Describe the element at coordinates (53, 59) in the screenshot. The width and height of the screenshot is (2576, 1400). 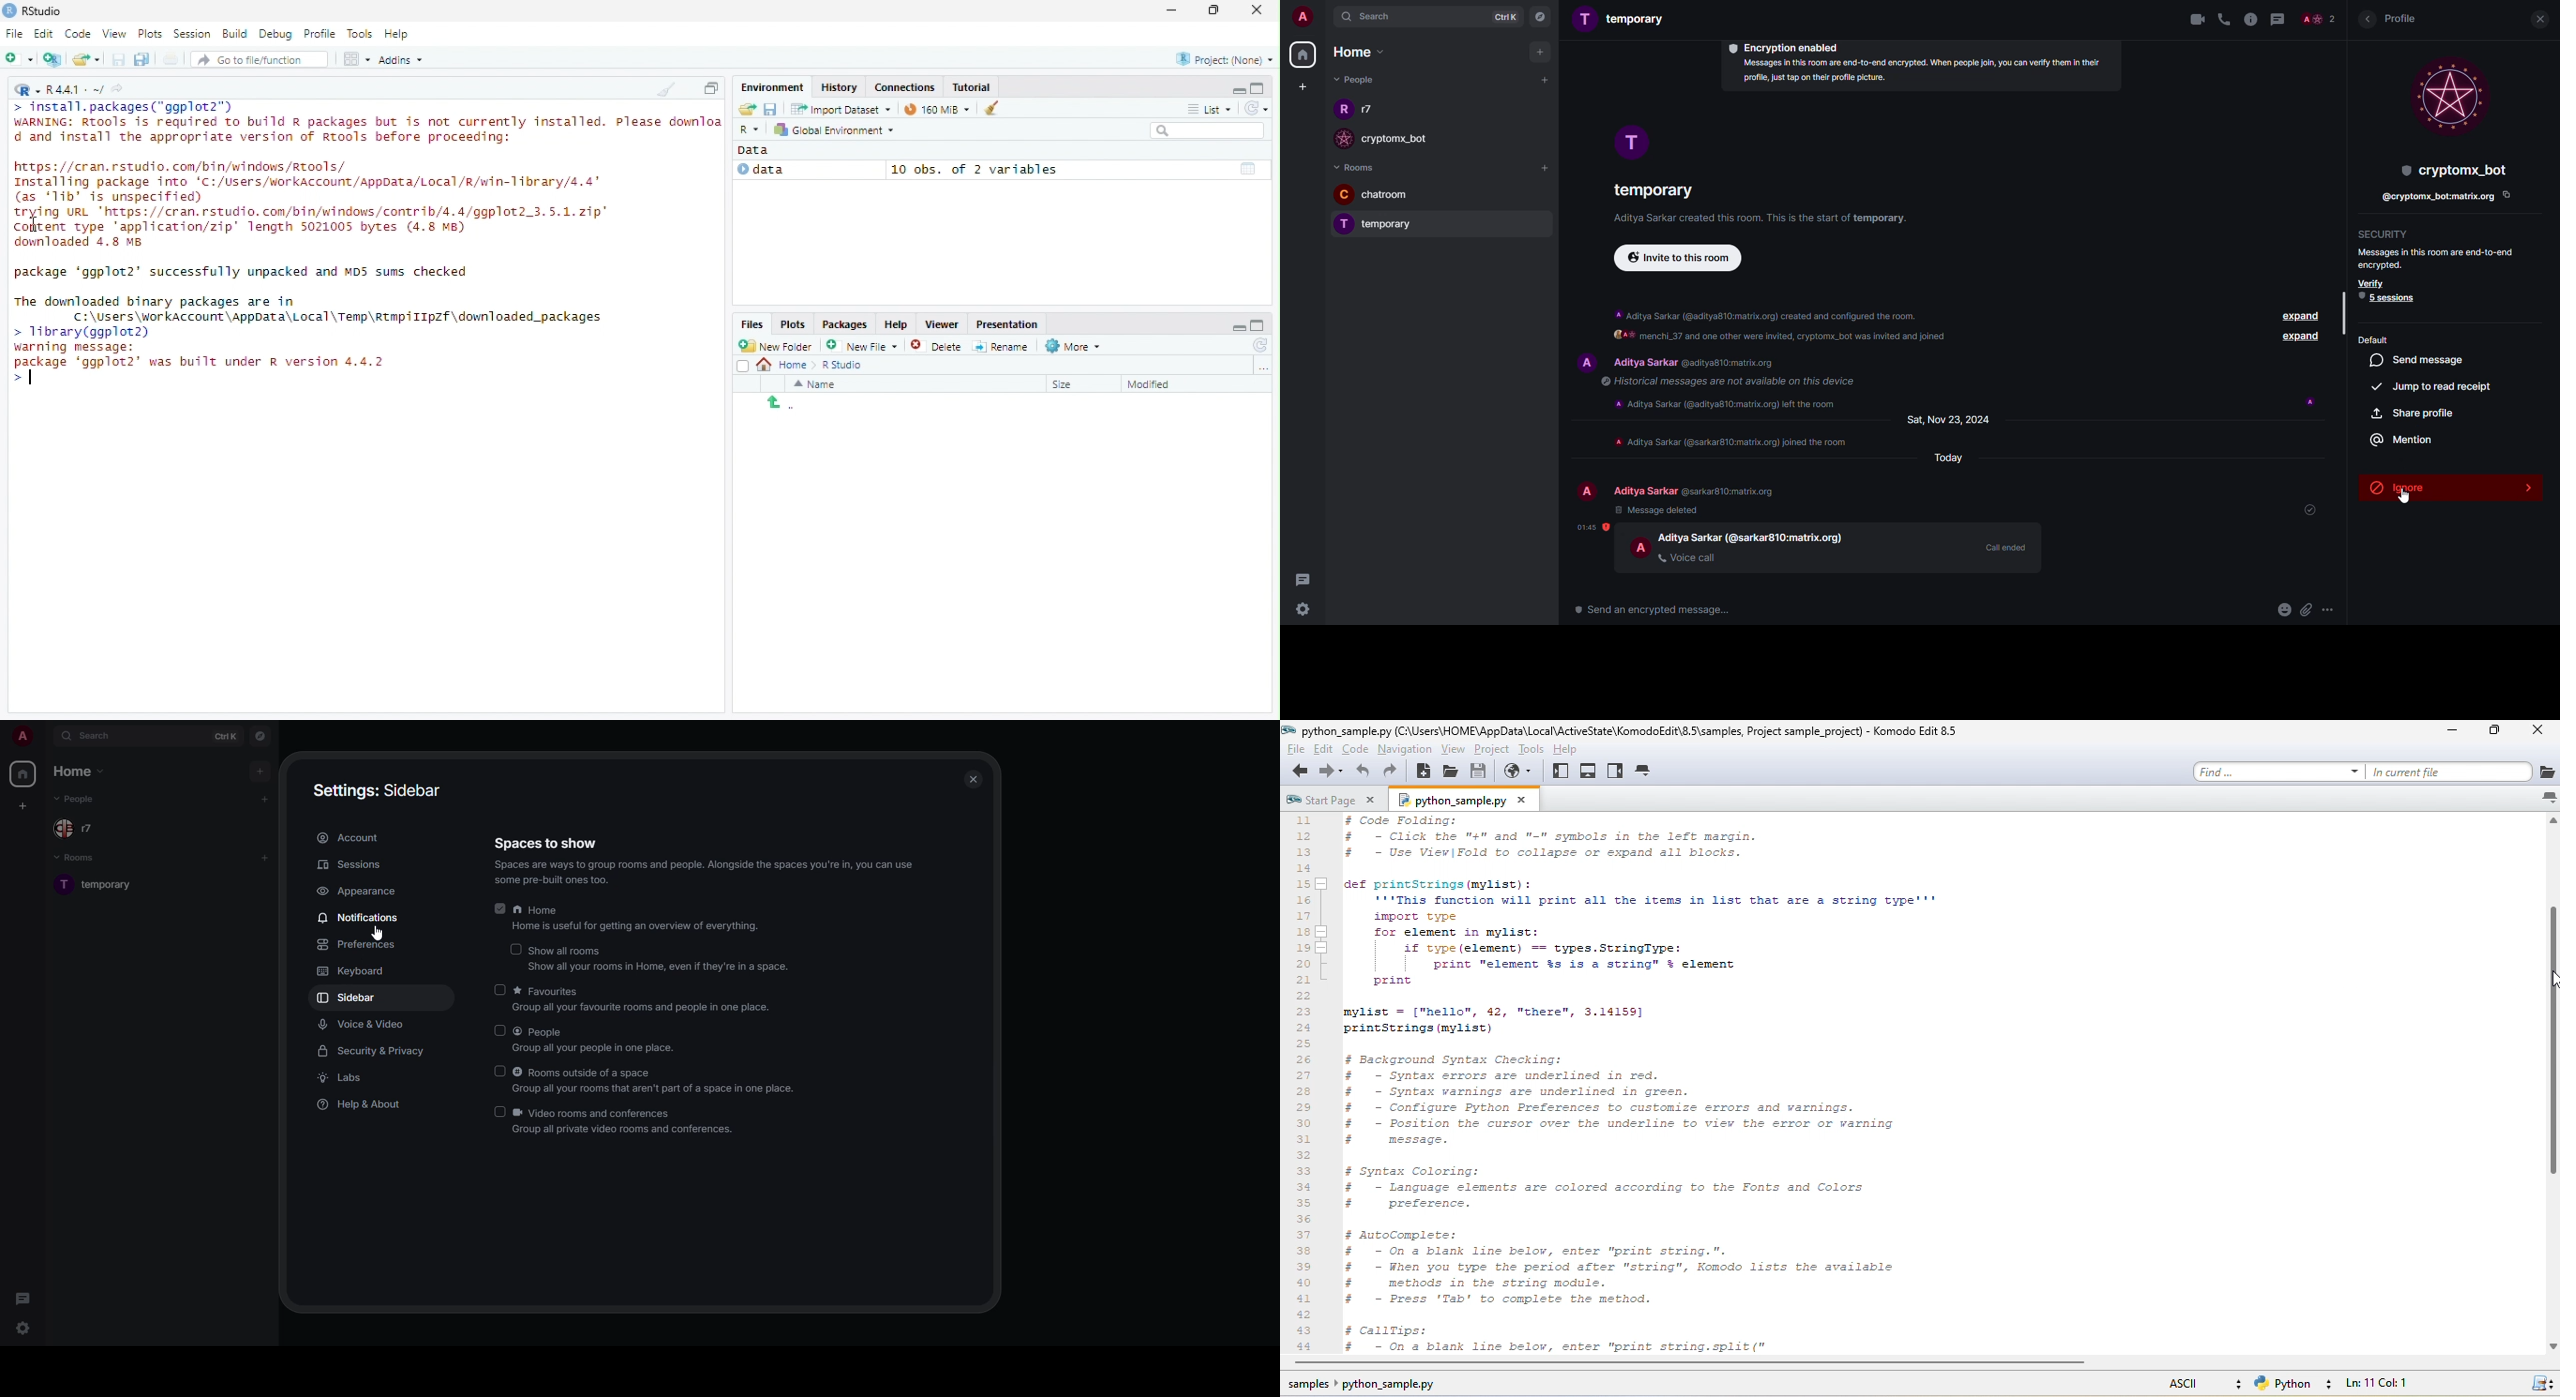
I see `create a project` at that location.